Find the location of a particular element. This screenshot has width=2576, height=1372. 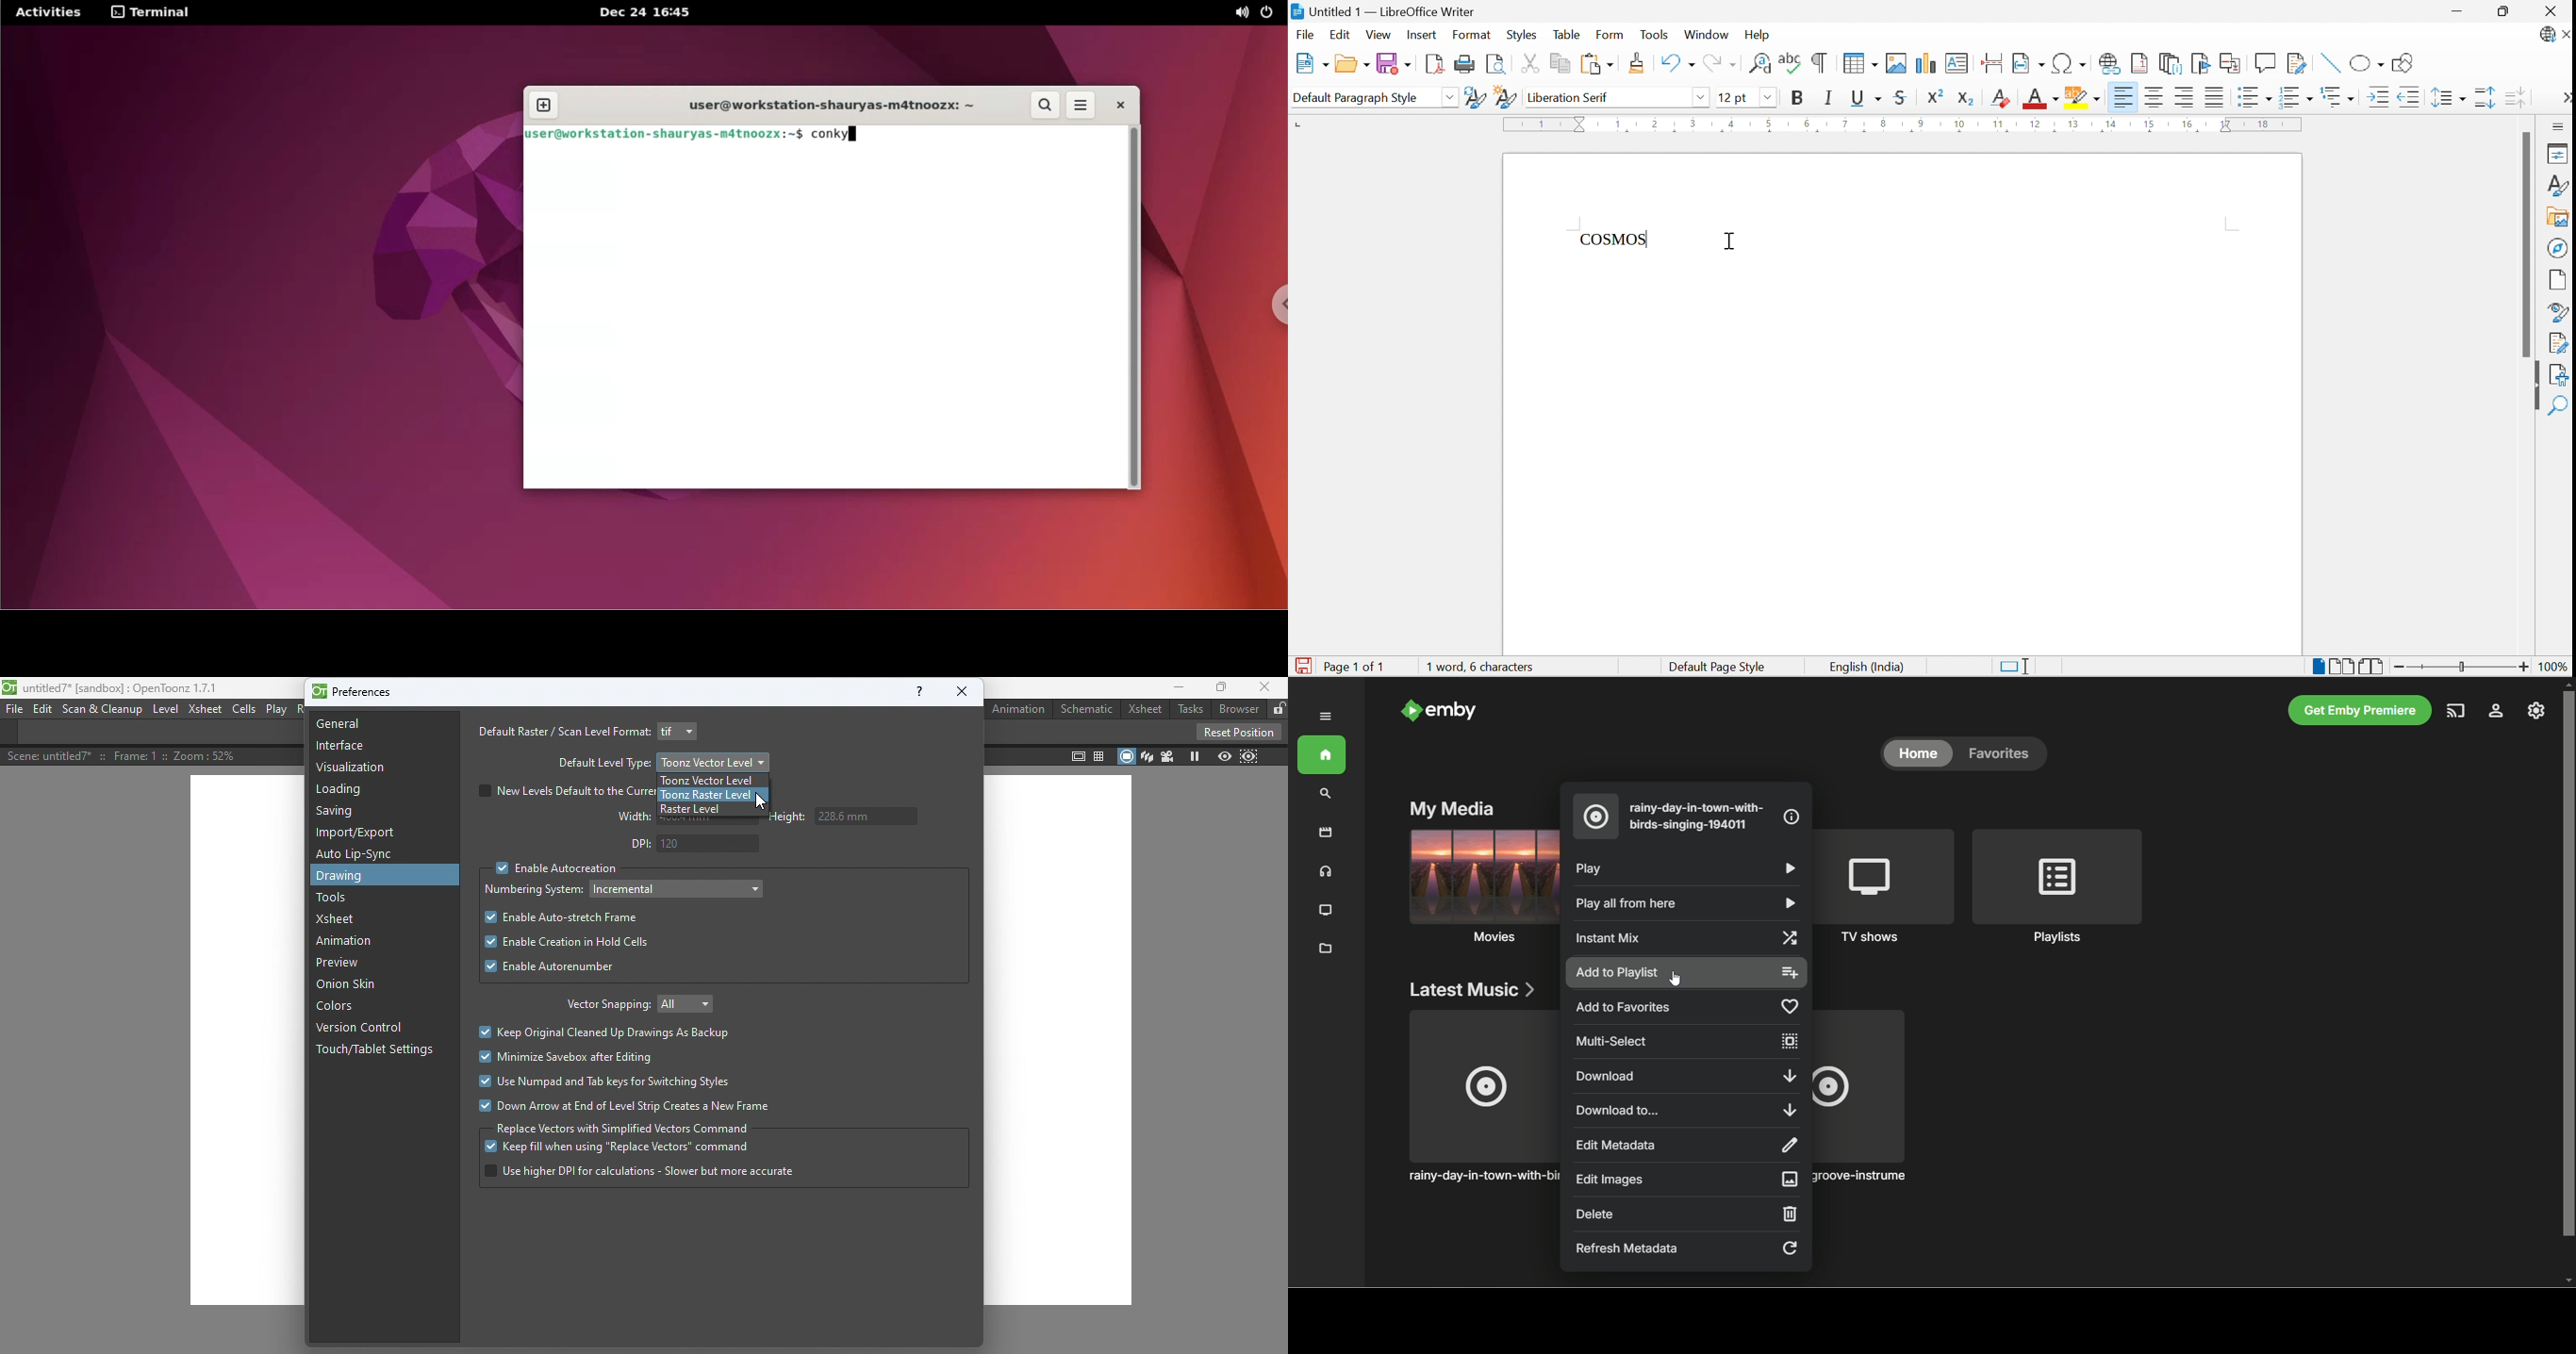

9 is located at coordinates (1919, 124).